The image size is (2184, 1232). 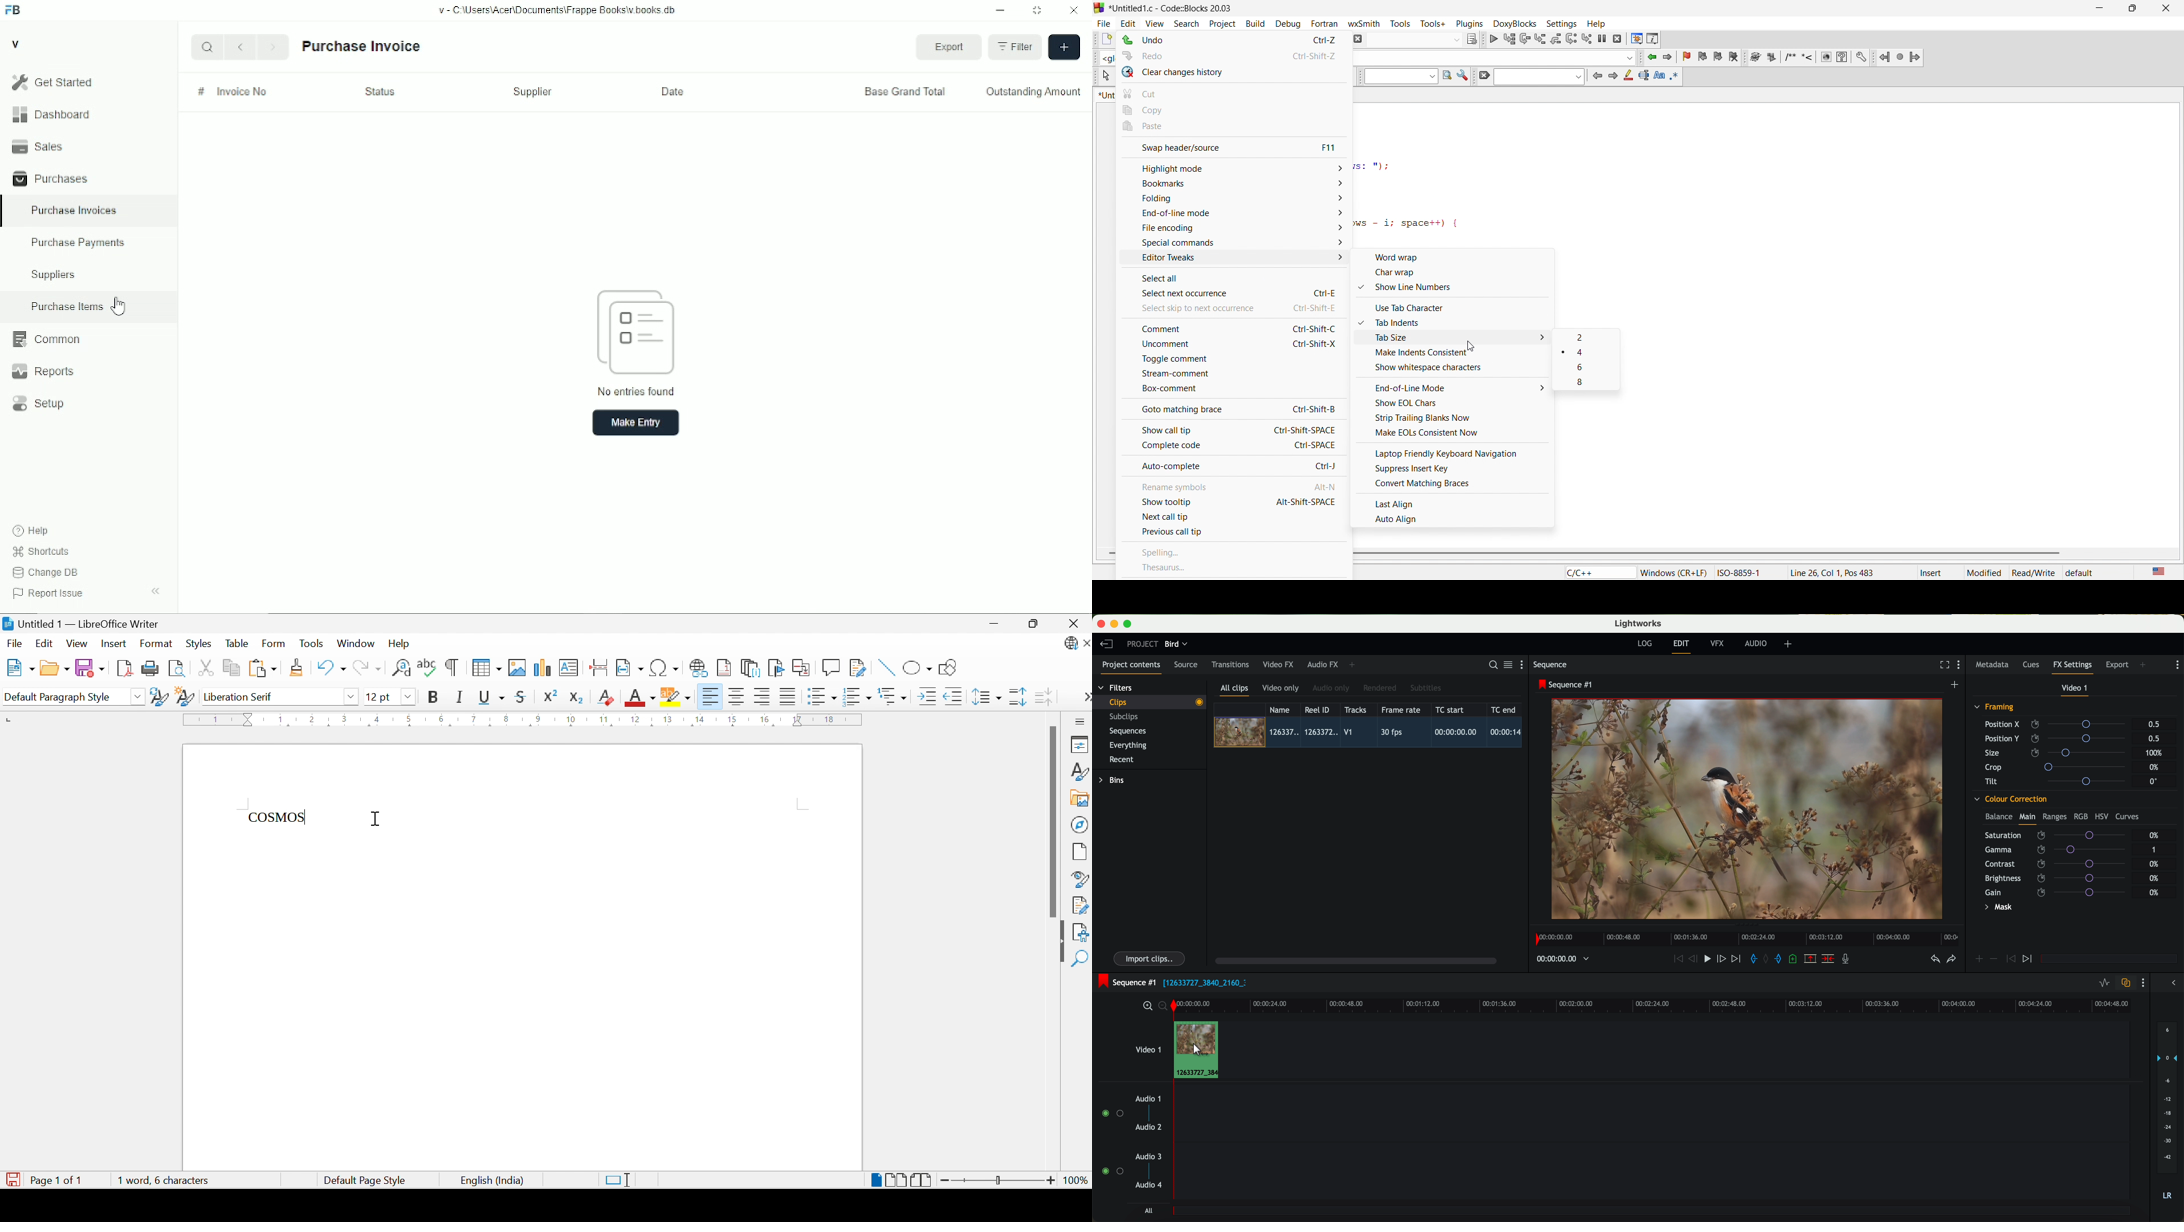 I want to click on auto align, so click(x=1456, y=519).